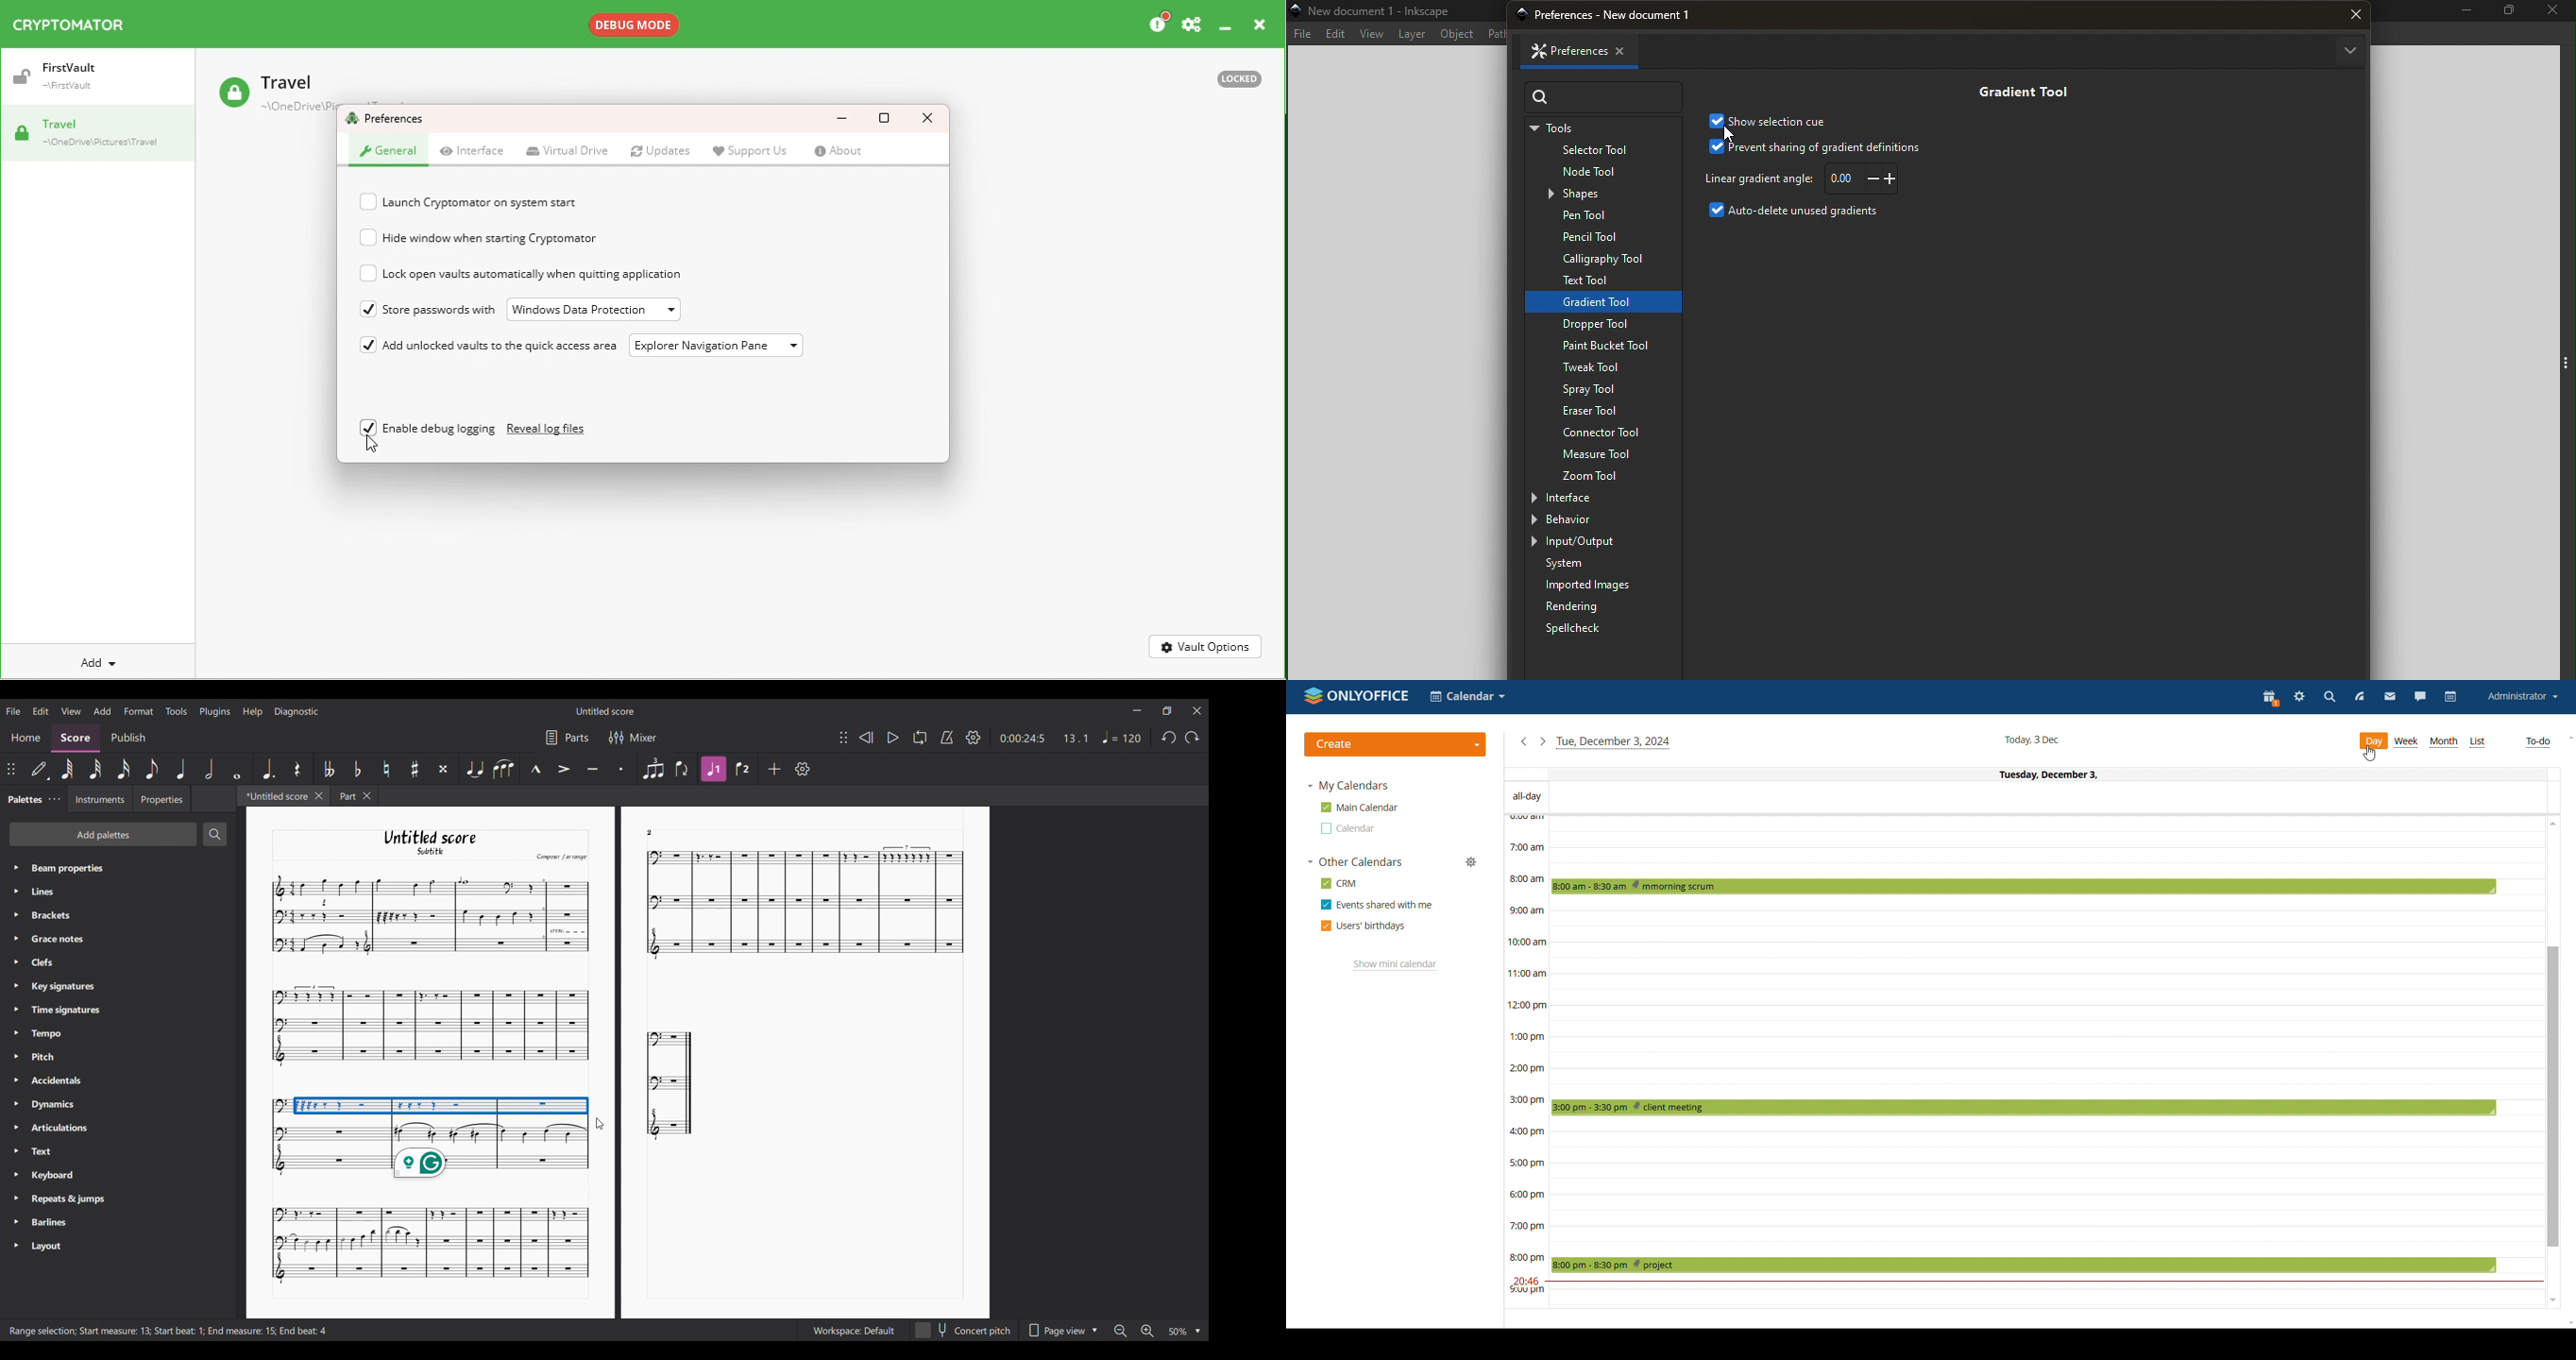  I want to click on Interface, so click(1589, 497).